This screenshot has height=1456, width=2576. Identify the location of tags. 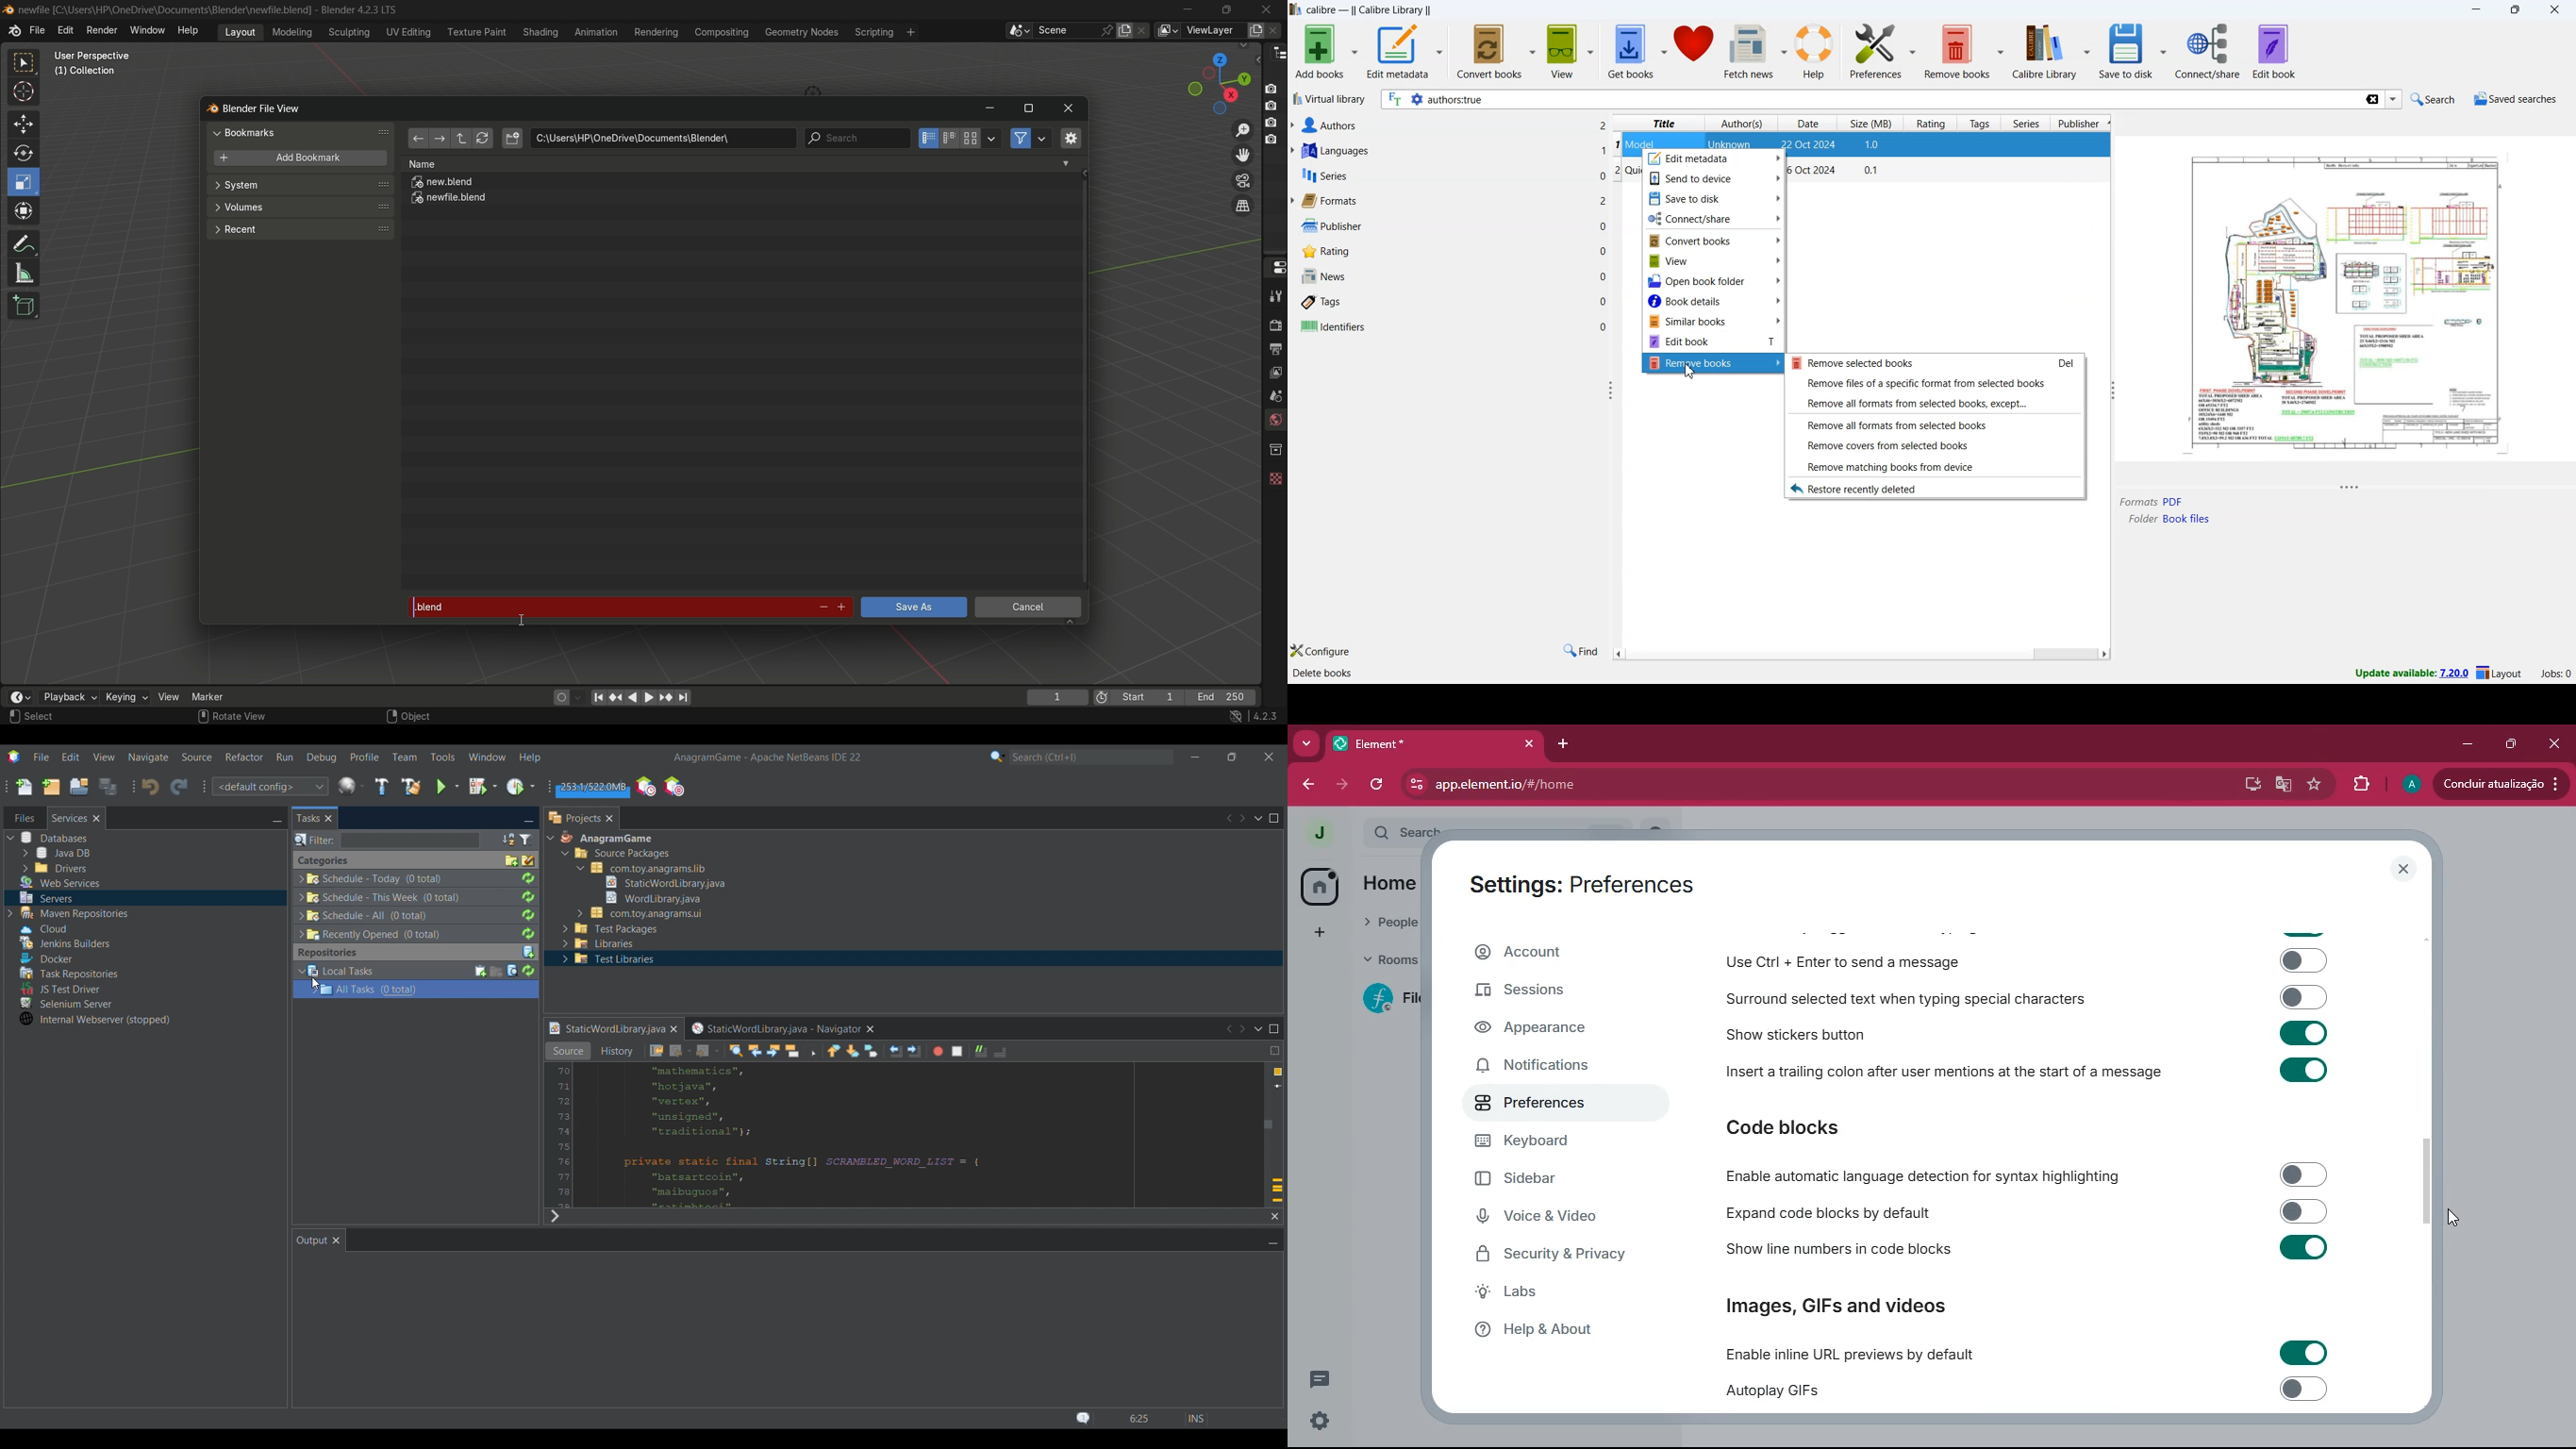
(1981, 123).